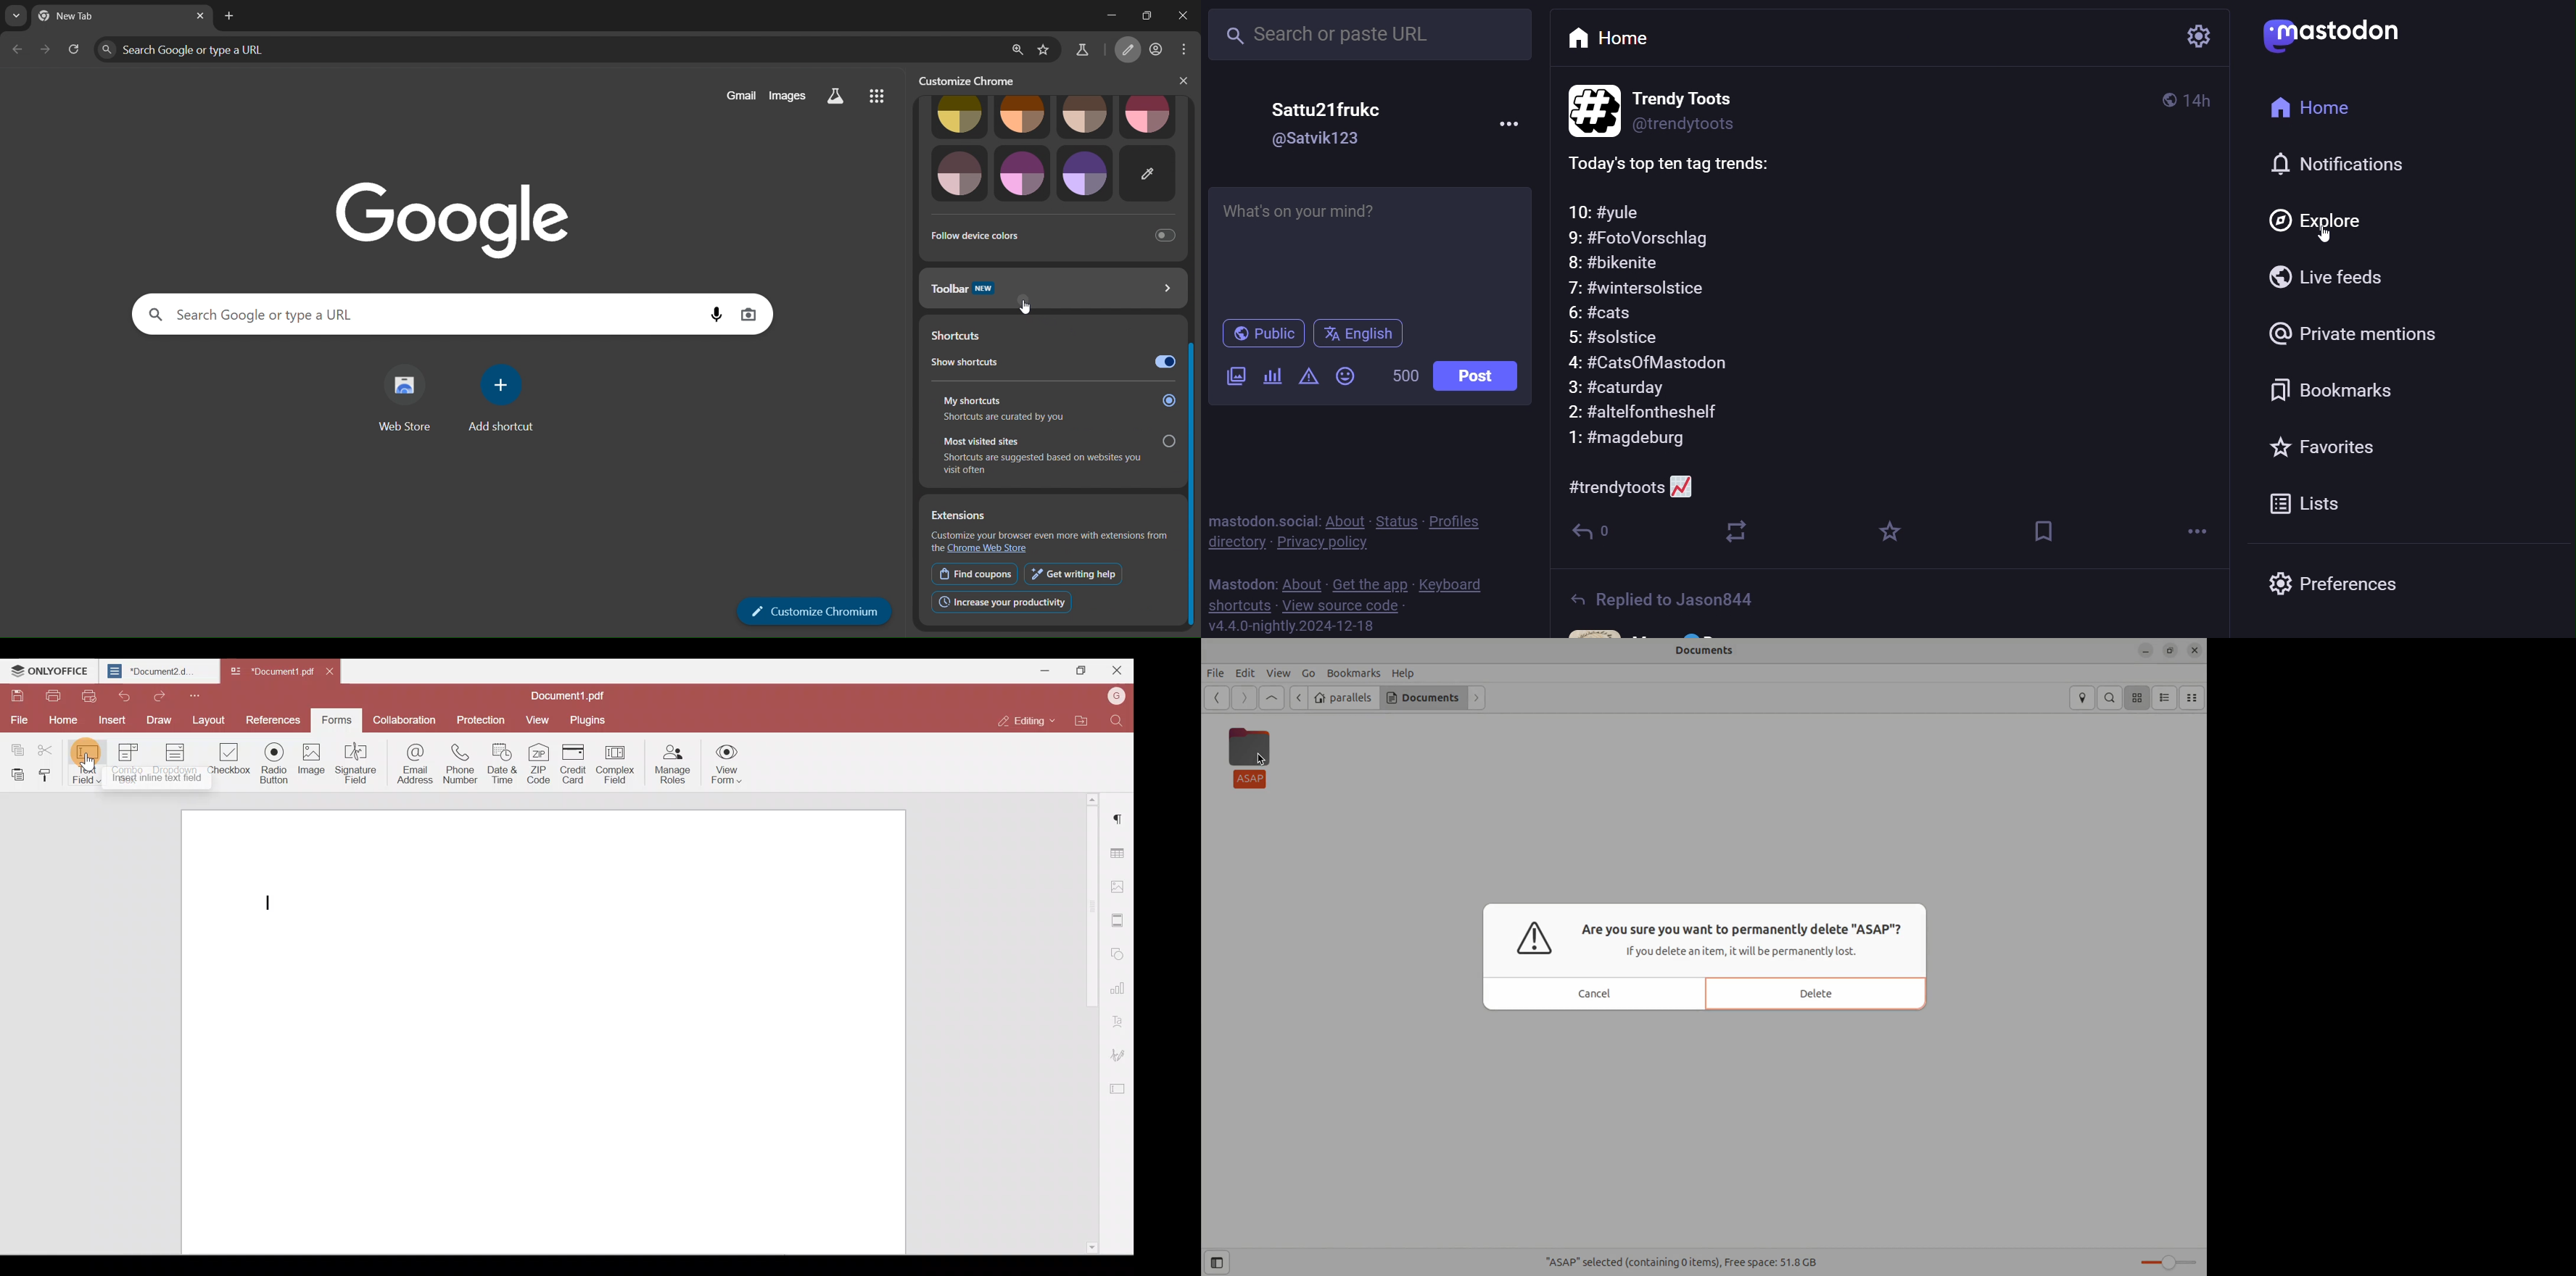 This screenshot has height=1288, width=2576. I want to click on Text Art settings, so click(1120, 1018).